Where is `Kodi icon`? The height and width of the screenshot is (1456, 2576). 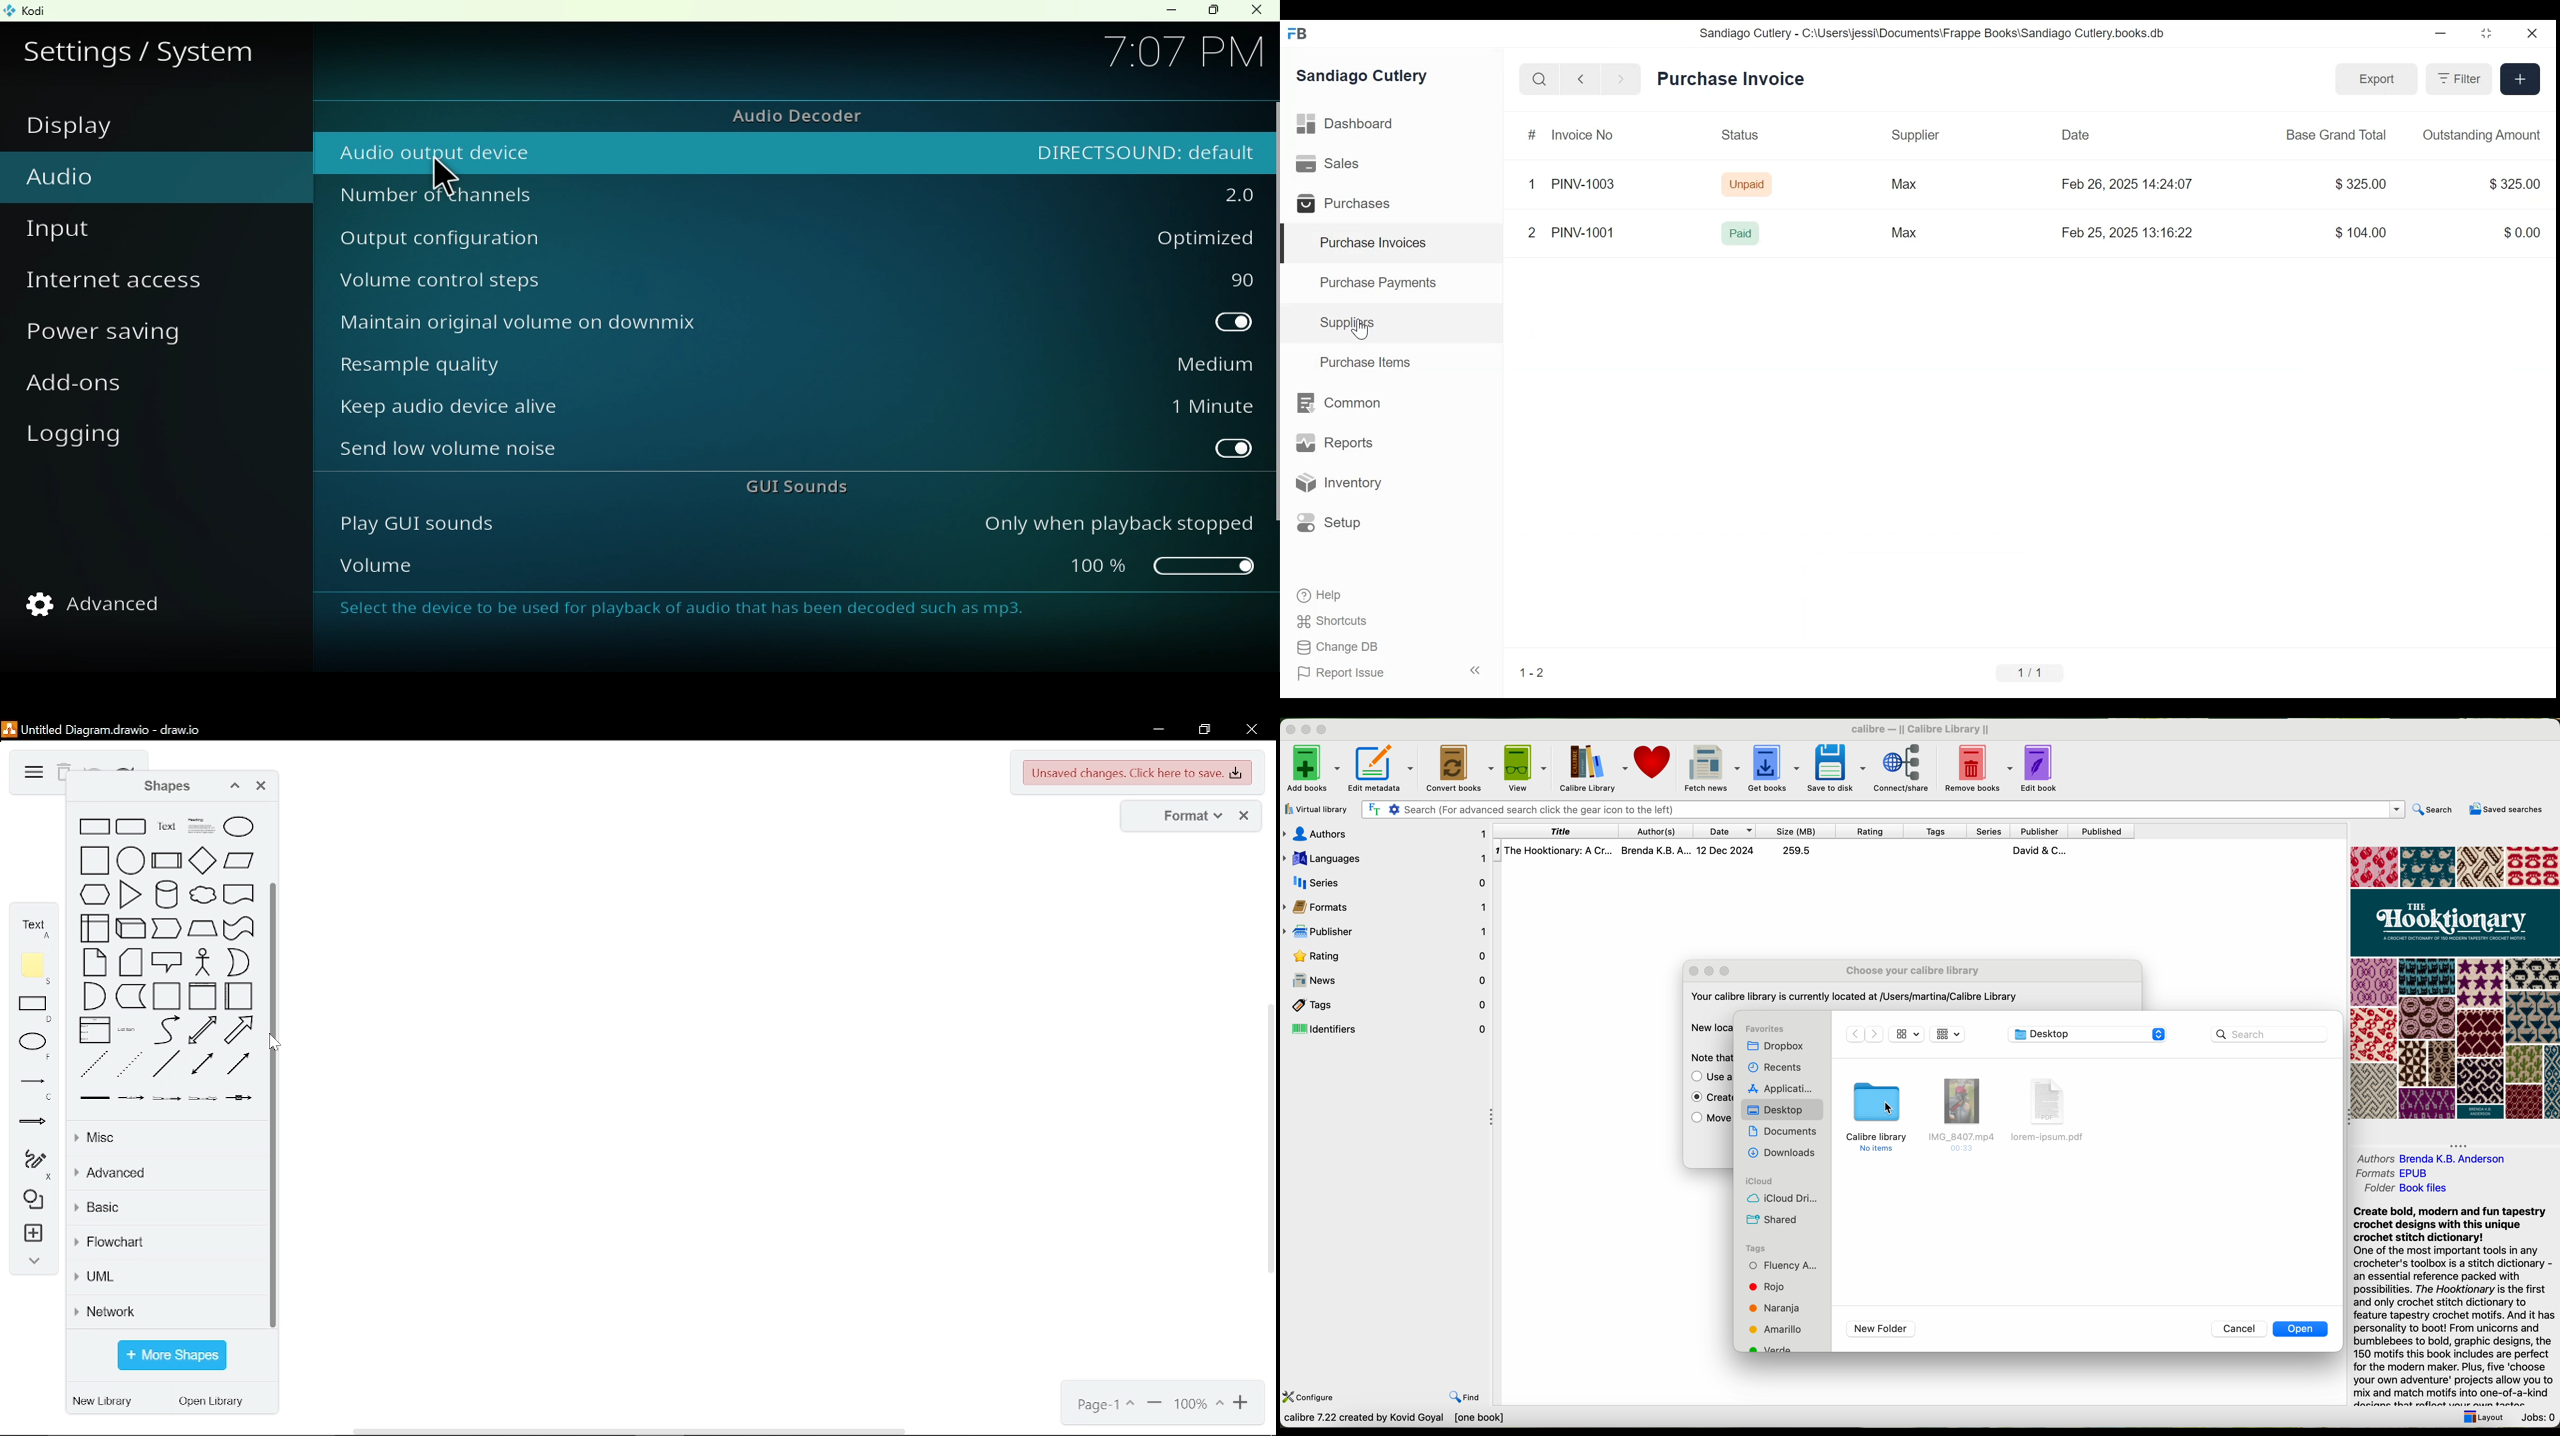 Kodi icon is located at coordinates (30, 10).